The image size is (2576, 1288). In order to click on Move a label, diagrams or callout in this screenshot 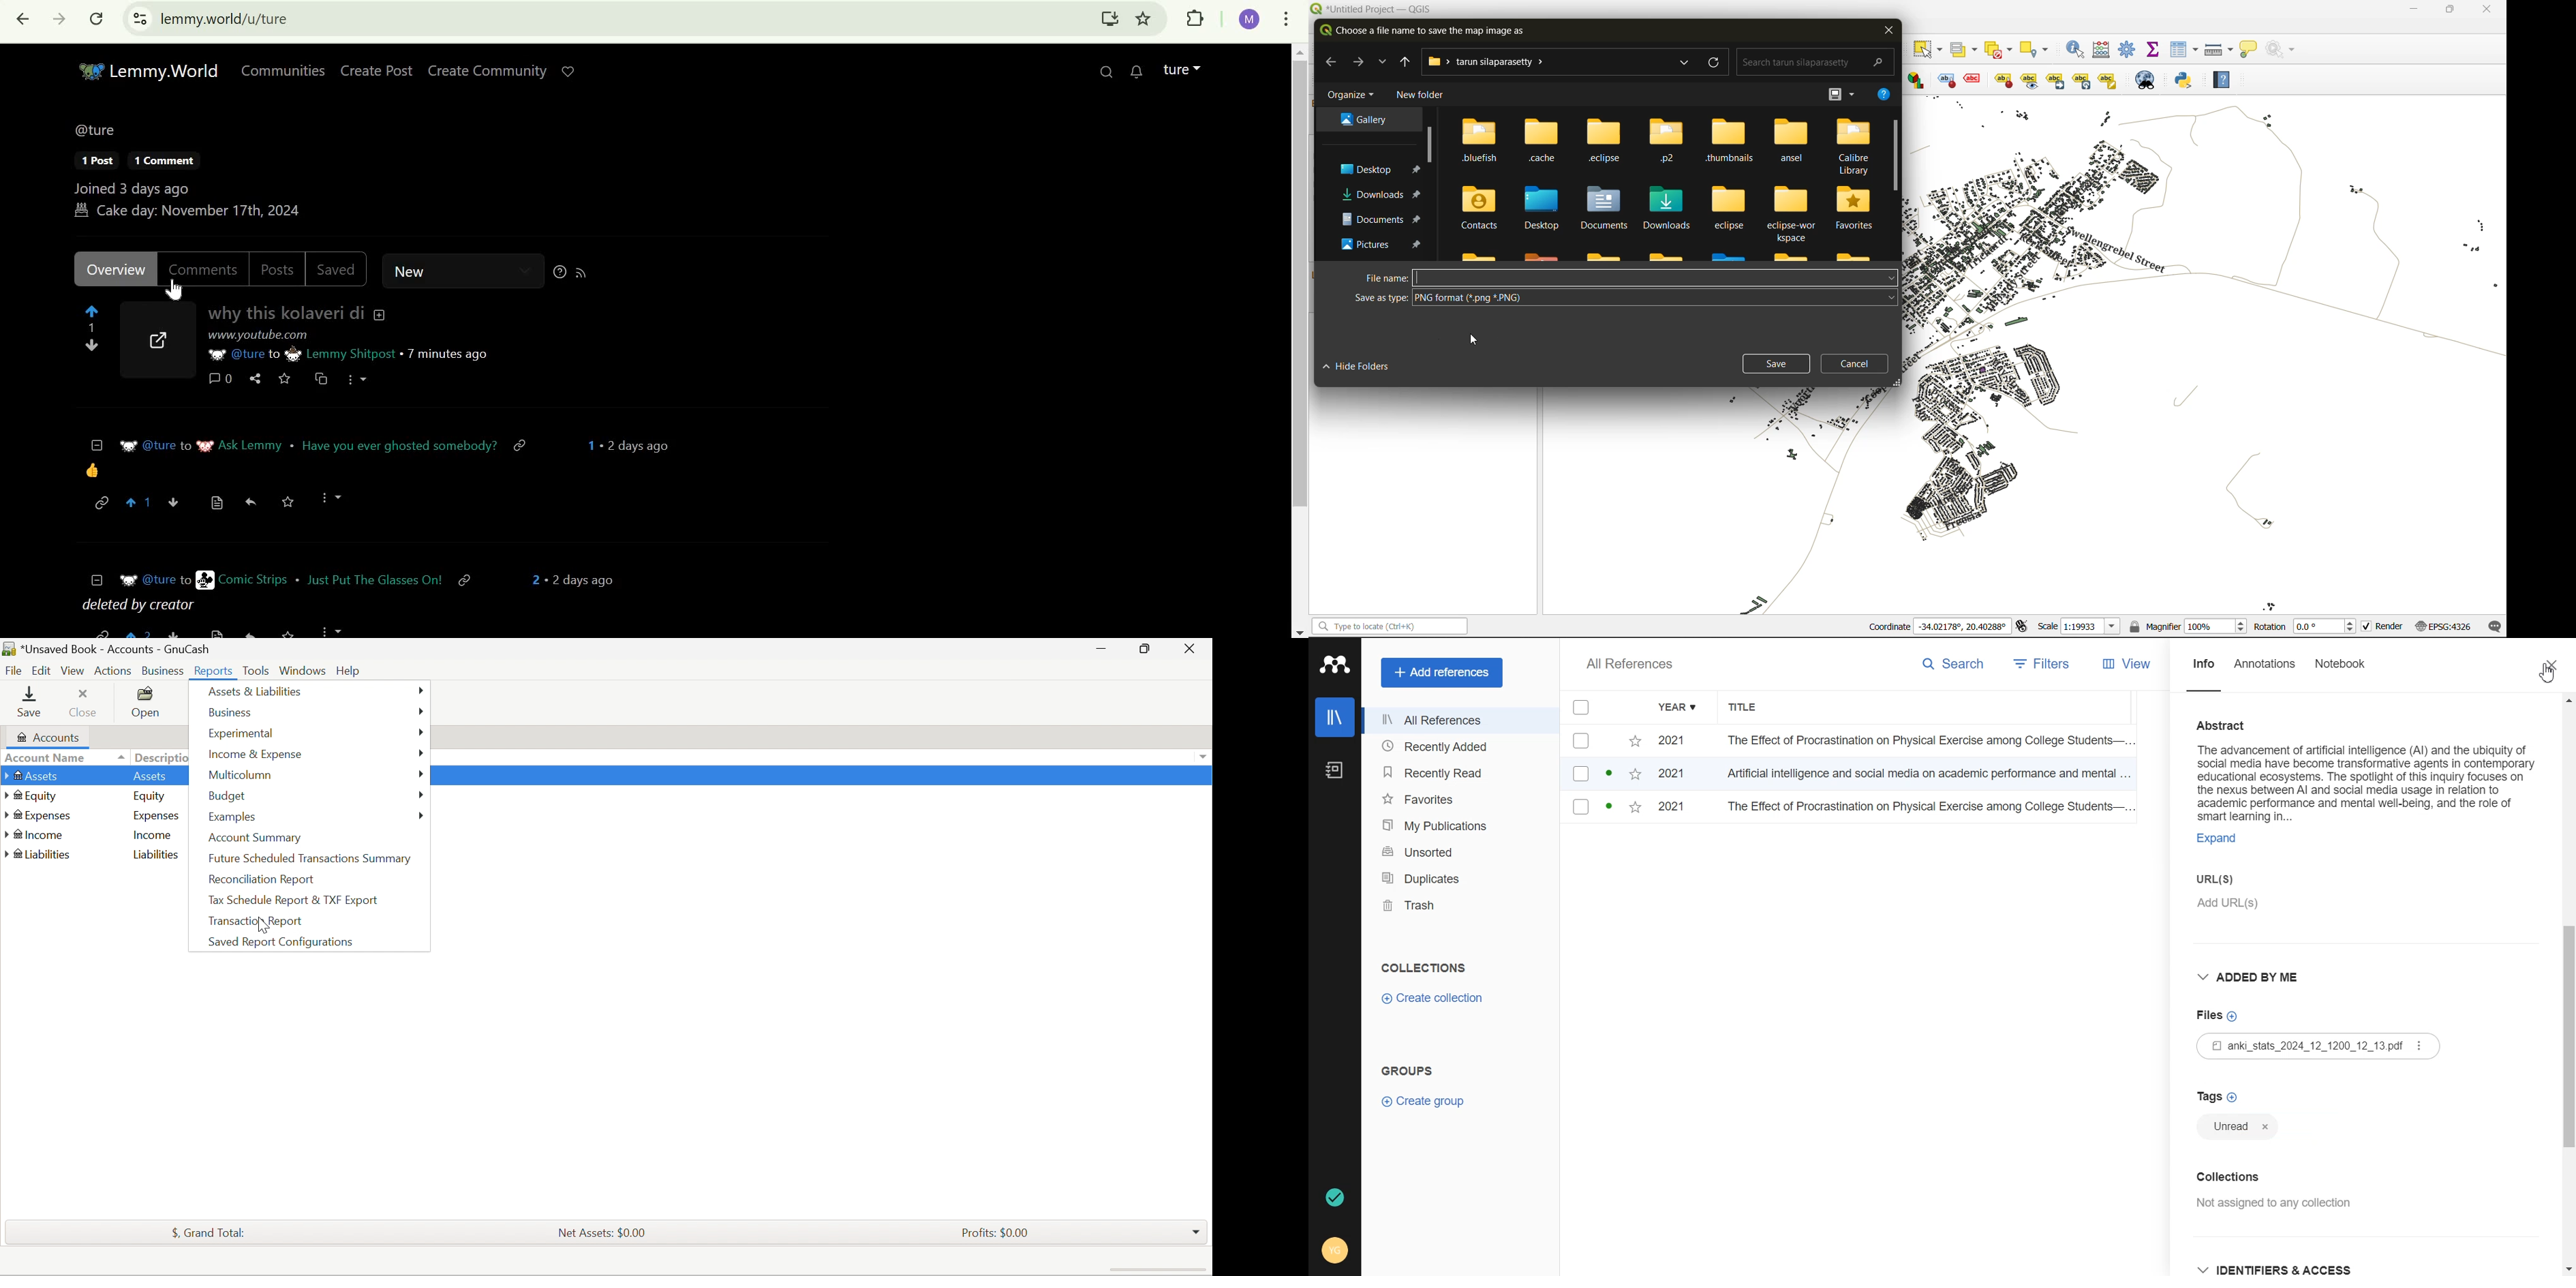, I will do `click(2056, 80)`.